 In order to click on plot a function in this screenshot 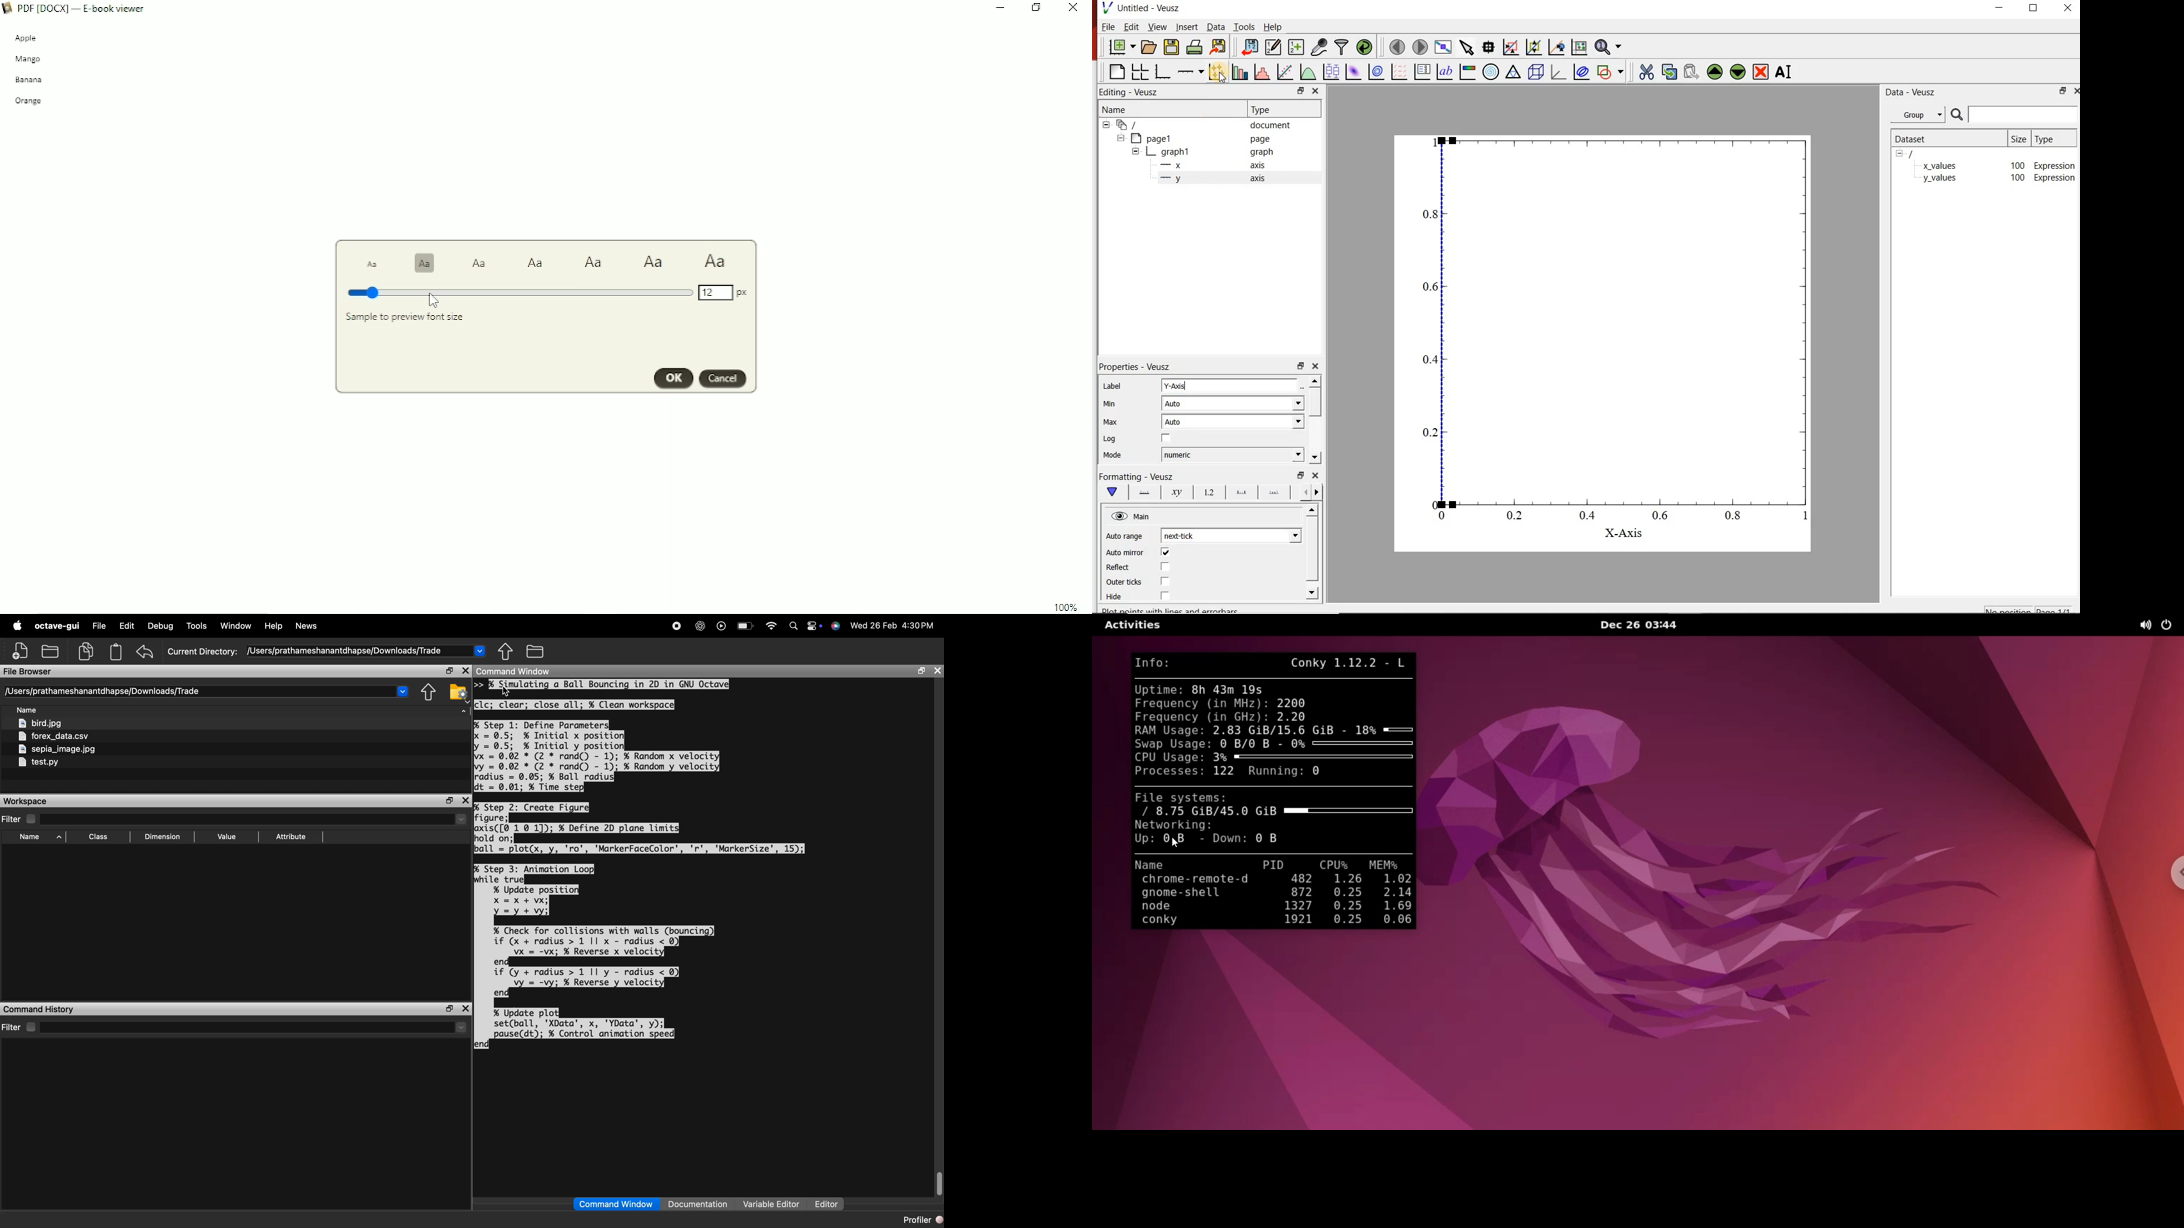, I will do `click(1306, 71)`.